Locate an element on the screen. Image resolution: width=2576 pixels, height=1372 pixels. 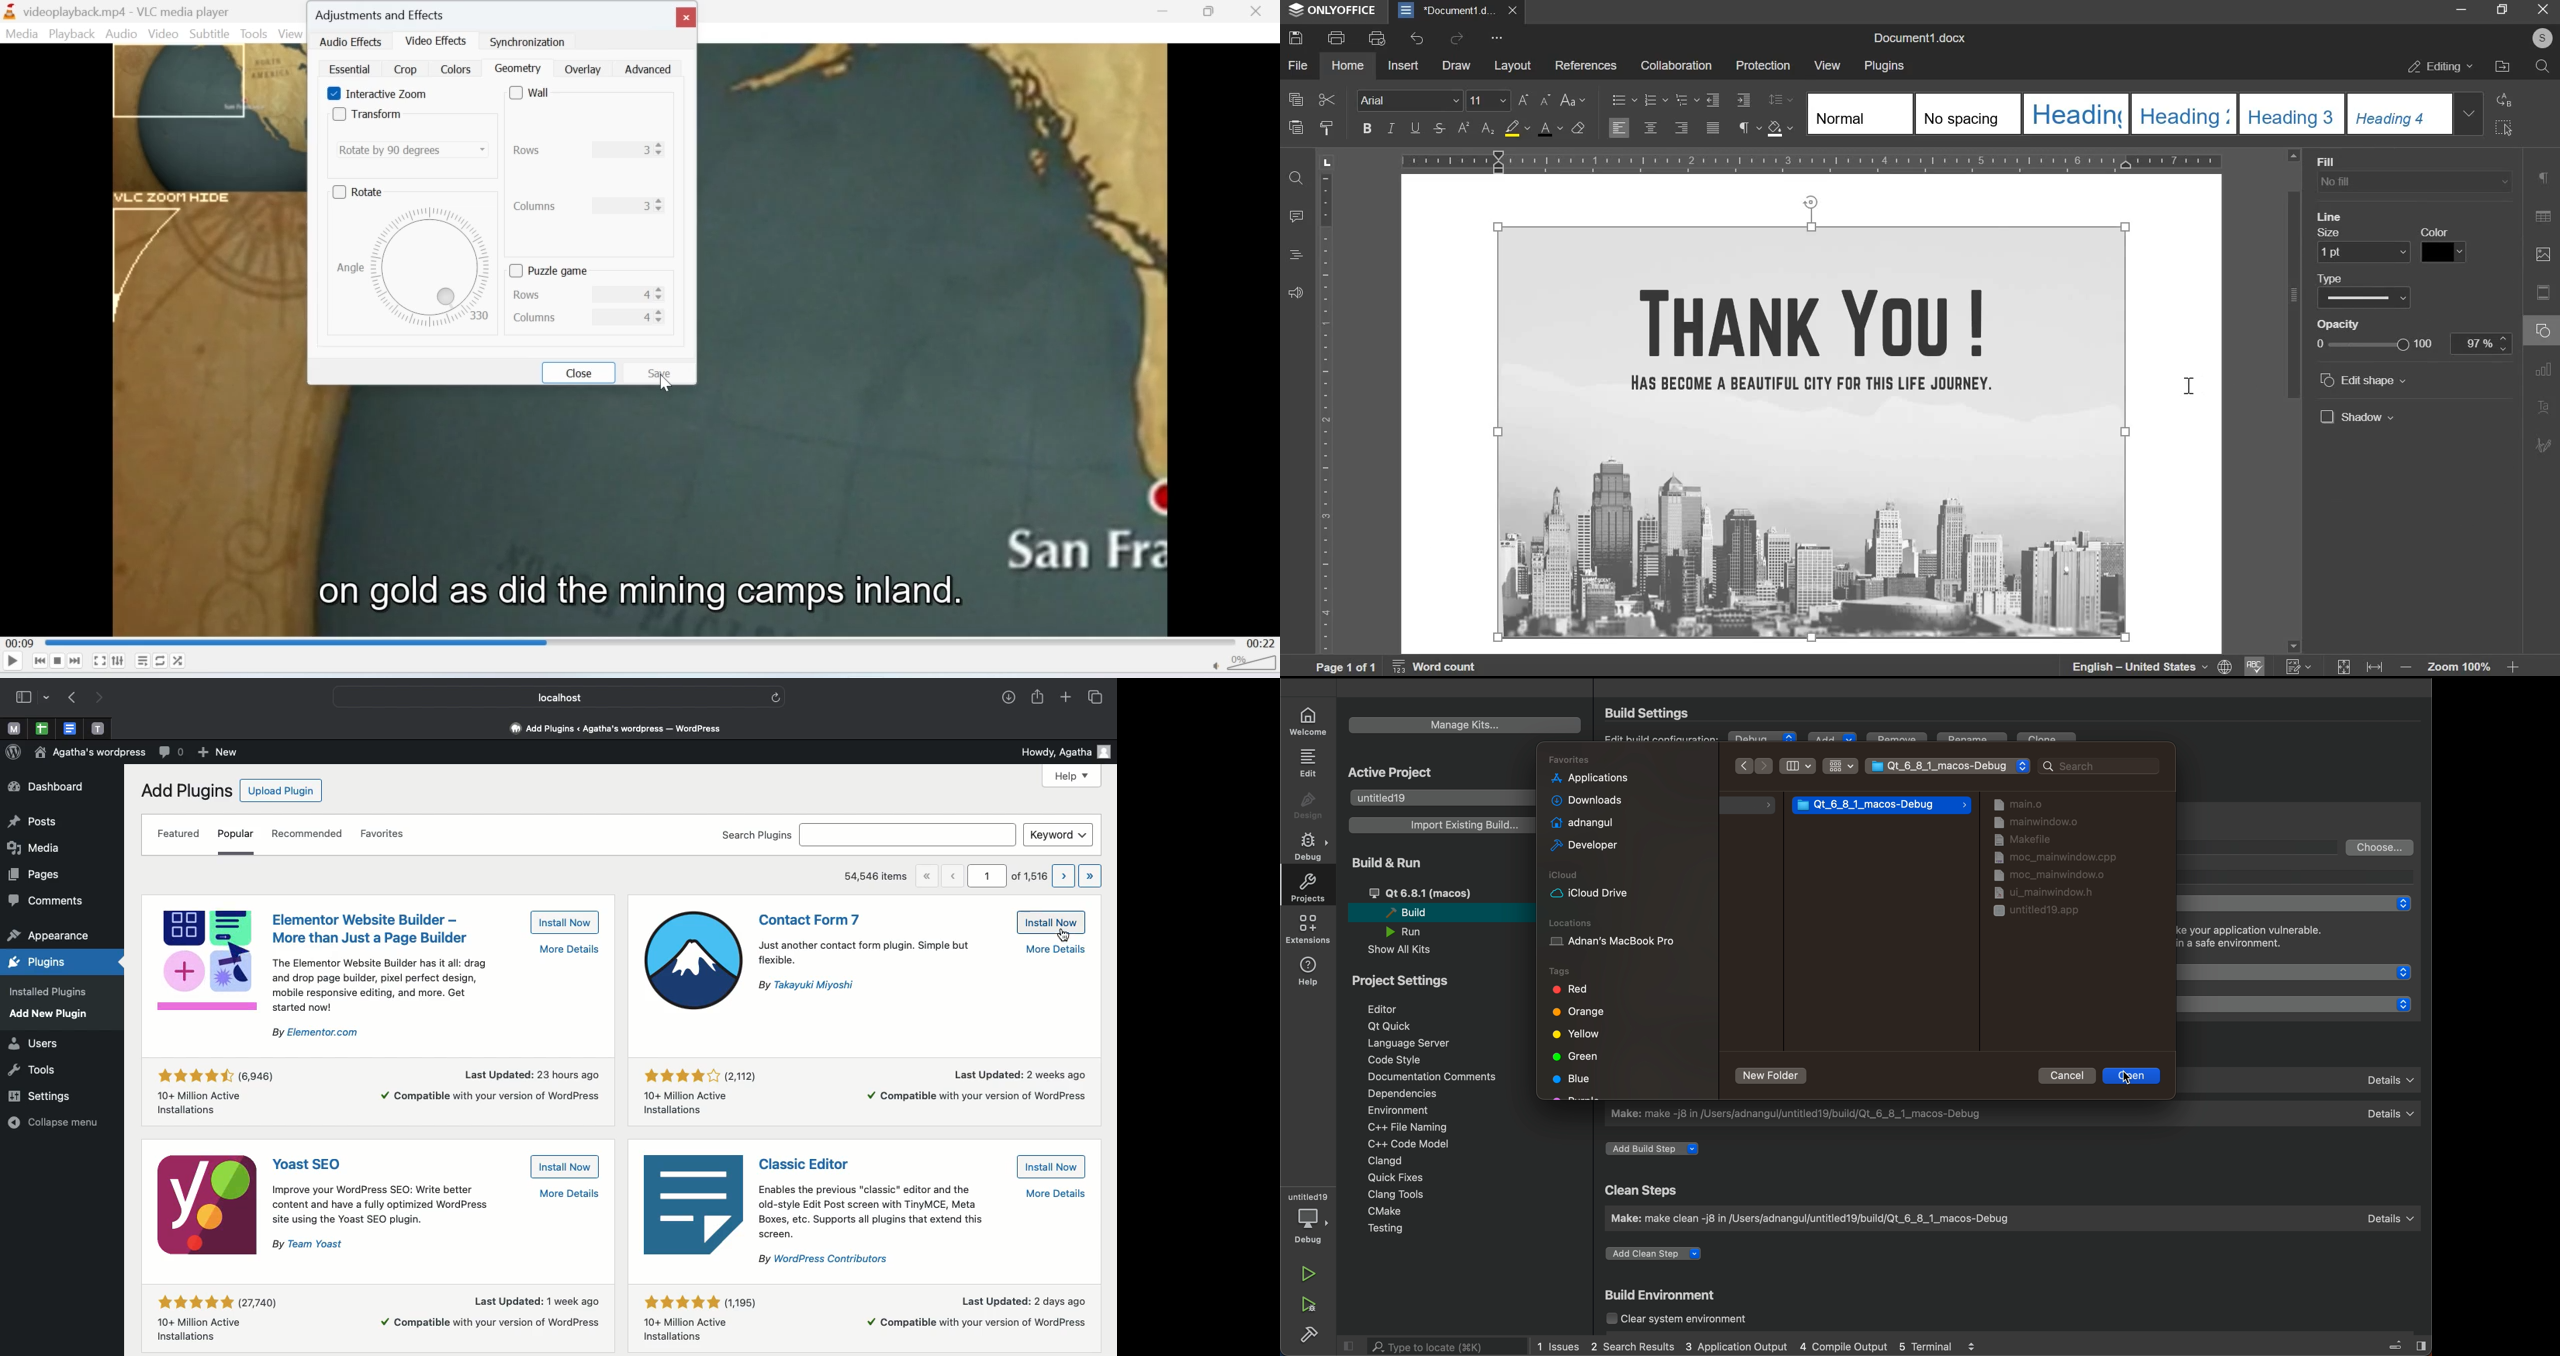
Icon is located at coordinates (692, 962).